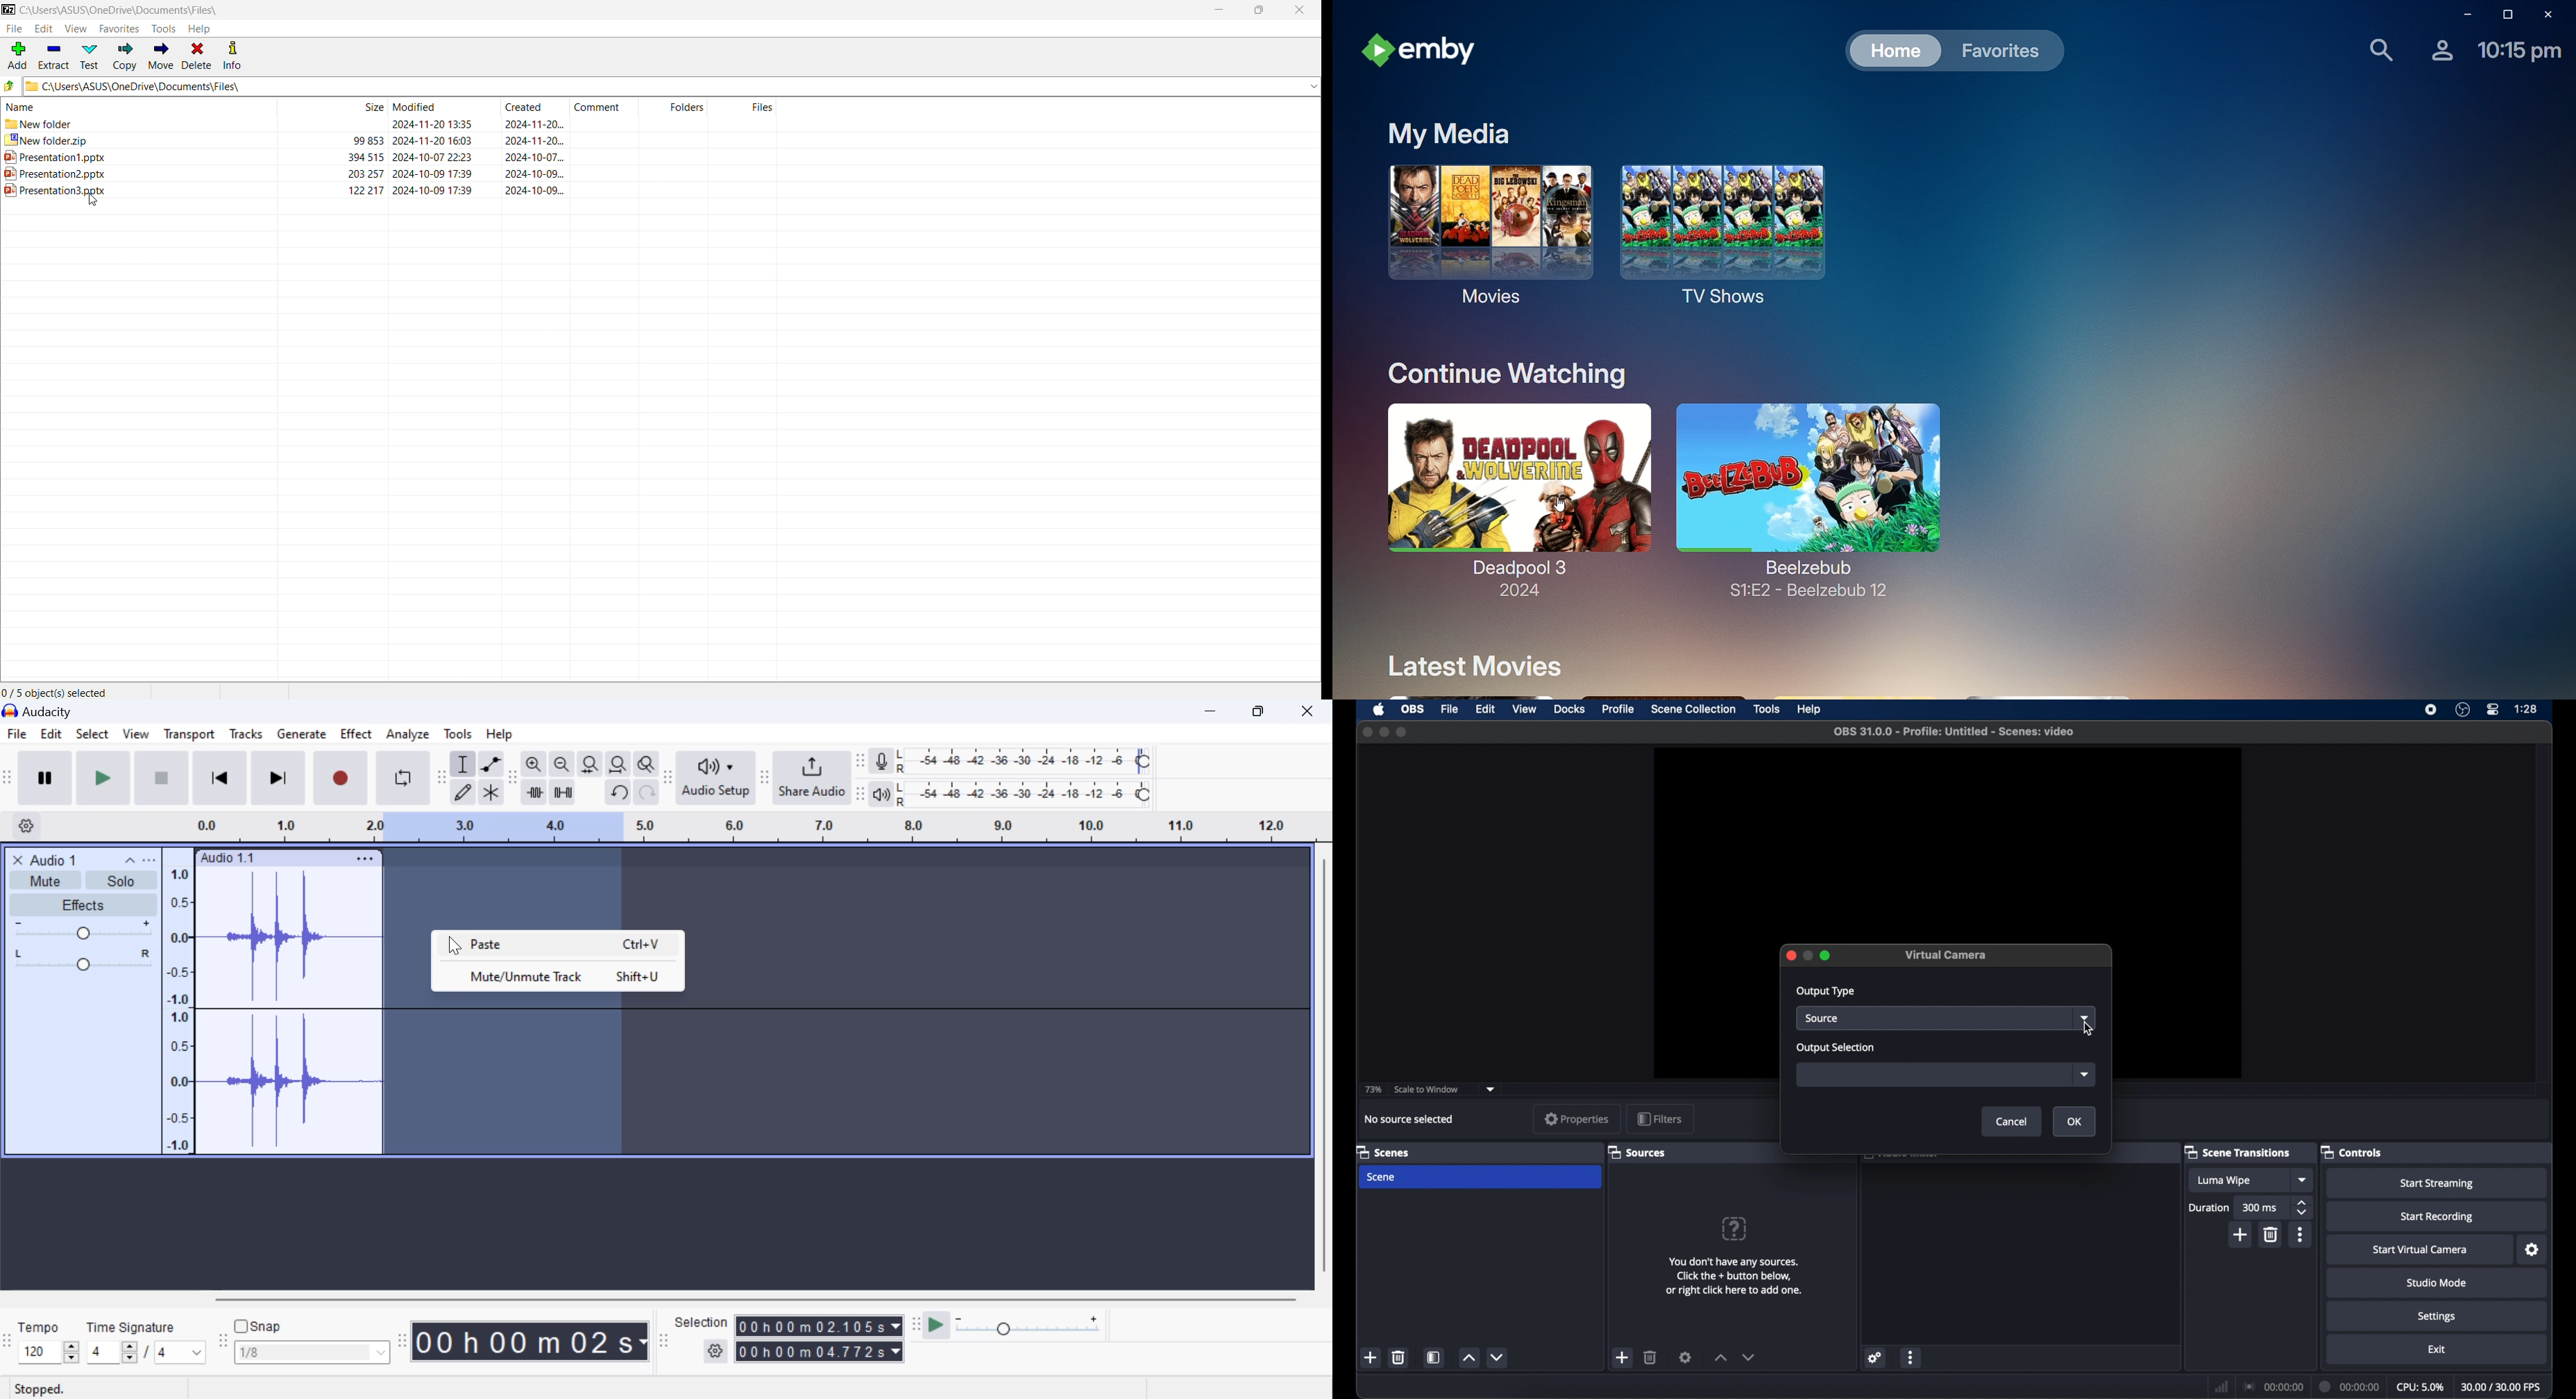 Image resolution: width=2576 pixels, height=1400 pixels. I want to click on maximize, so click(1827, 955).